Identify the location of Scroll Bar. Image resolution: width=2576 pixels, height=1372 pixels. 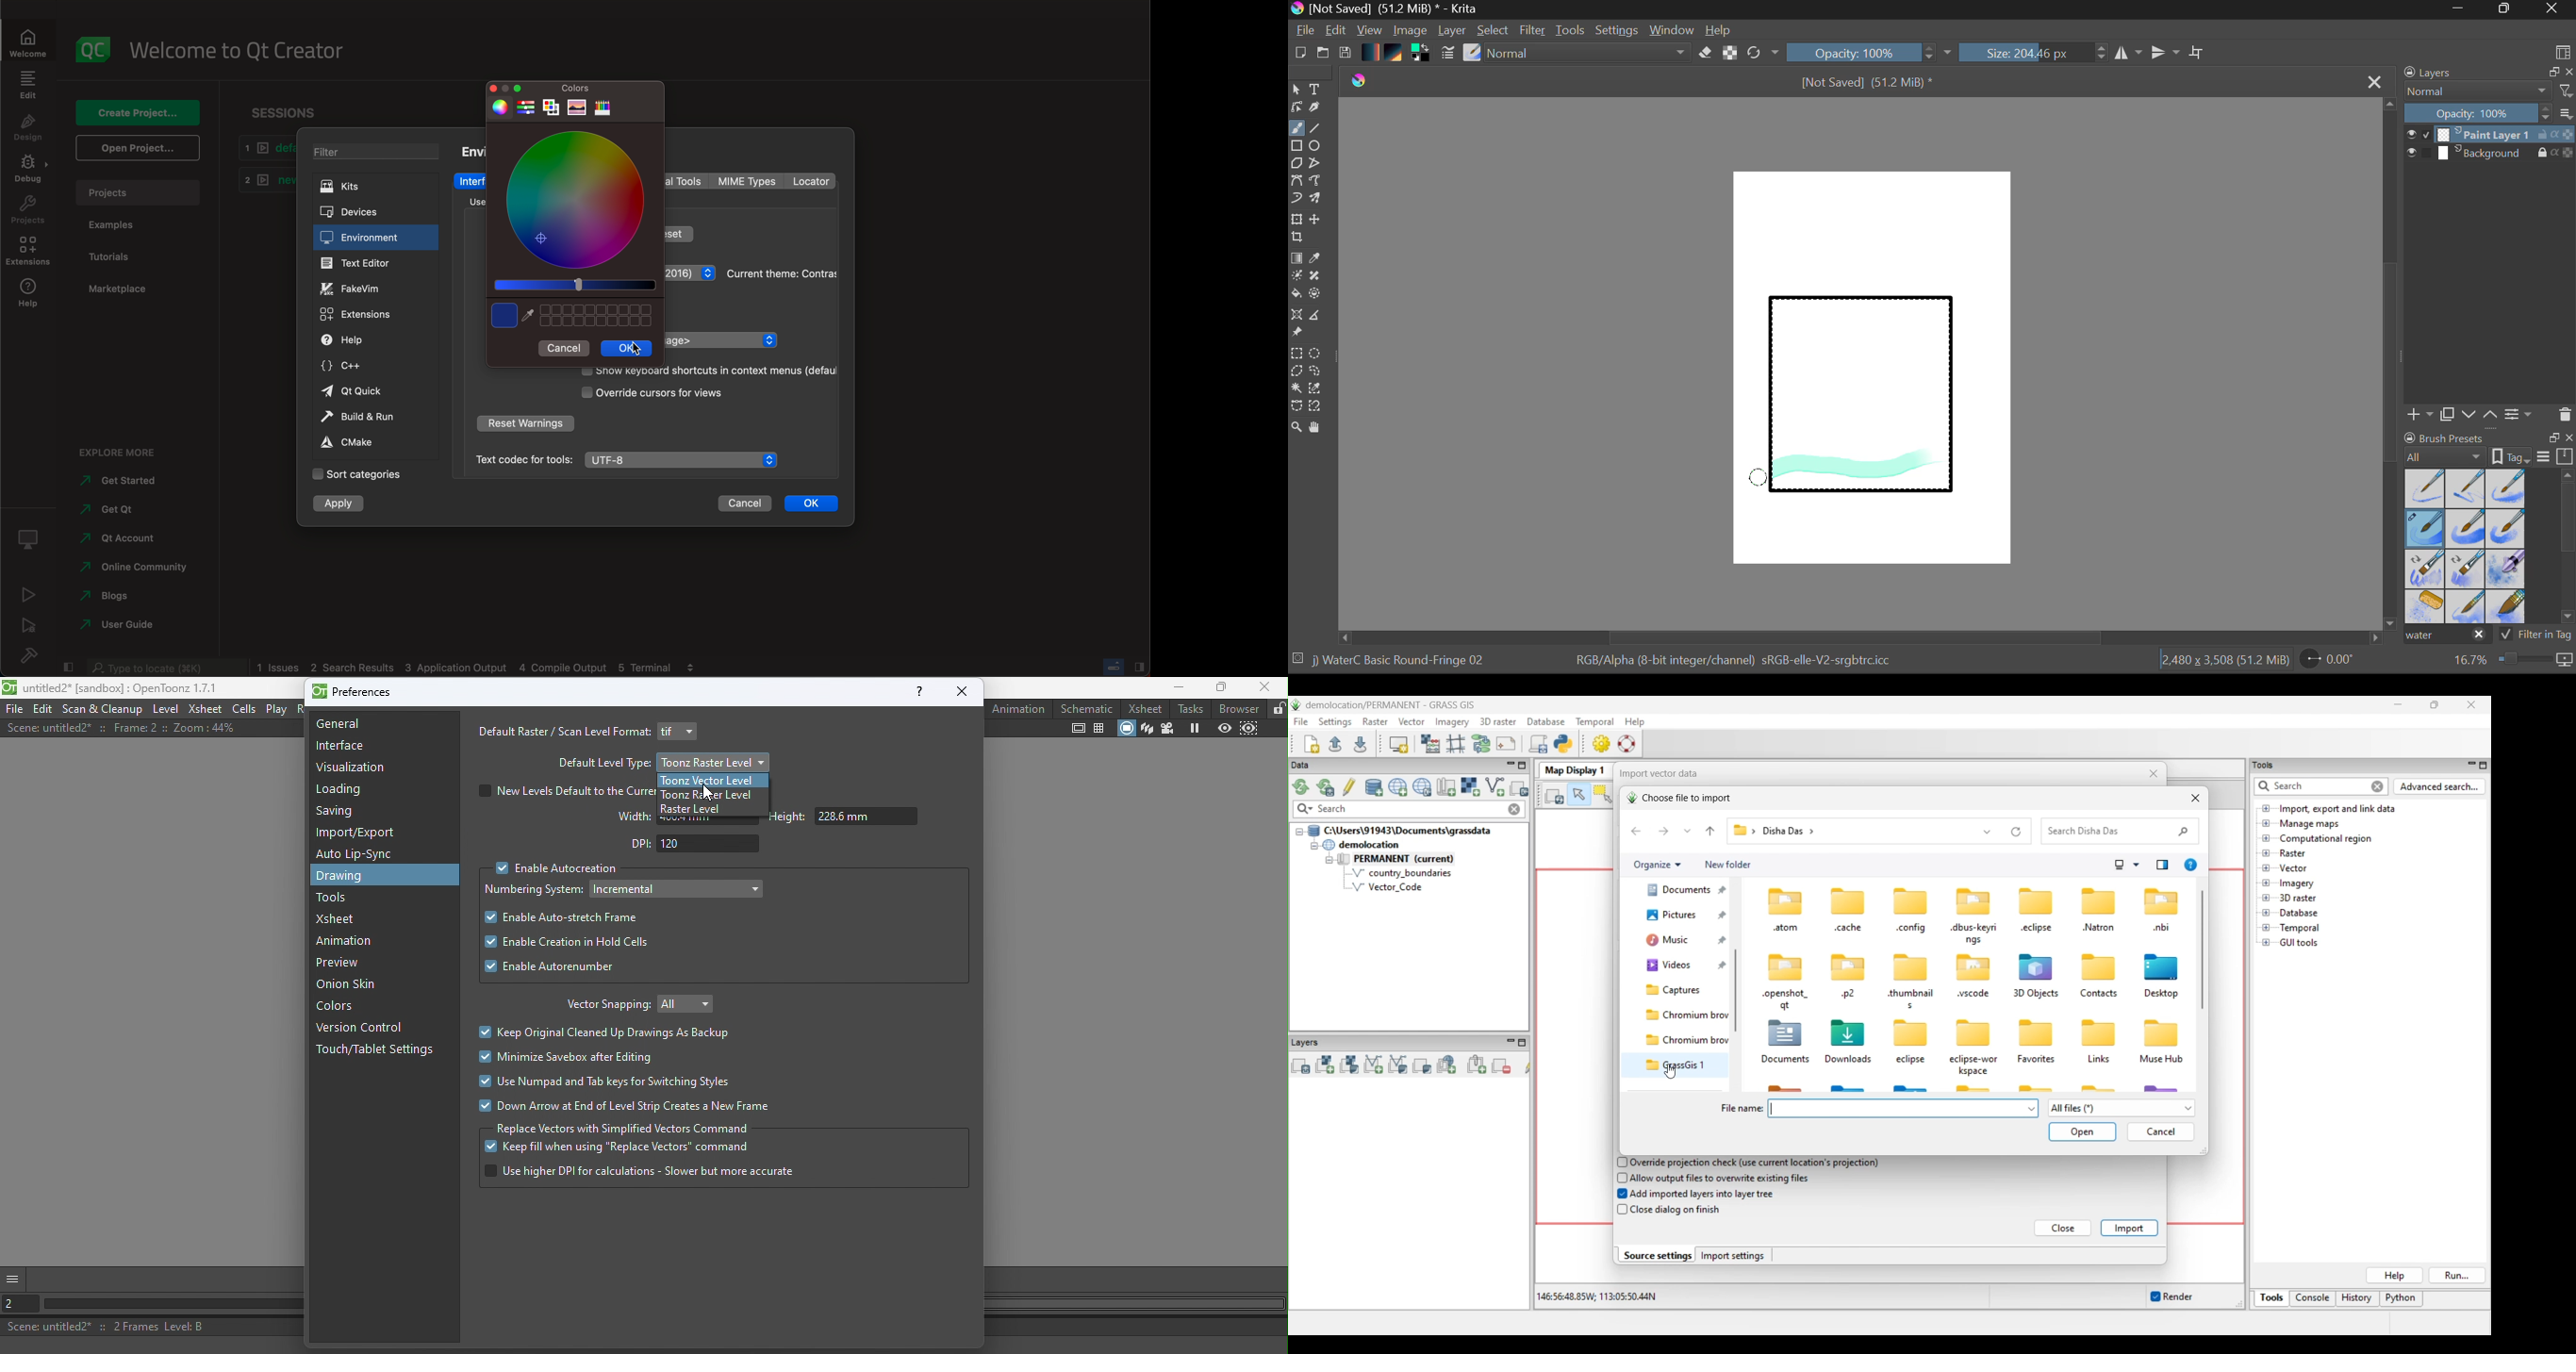
(2391, 366).